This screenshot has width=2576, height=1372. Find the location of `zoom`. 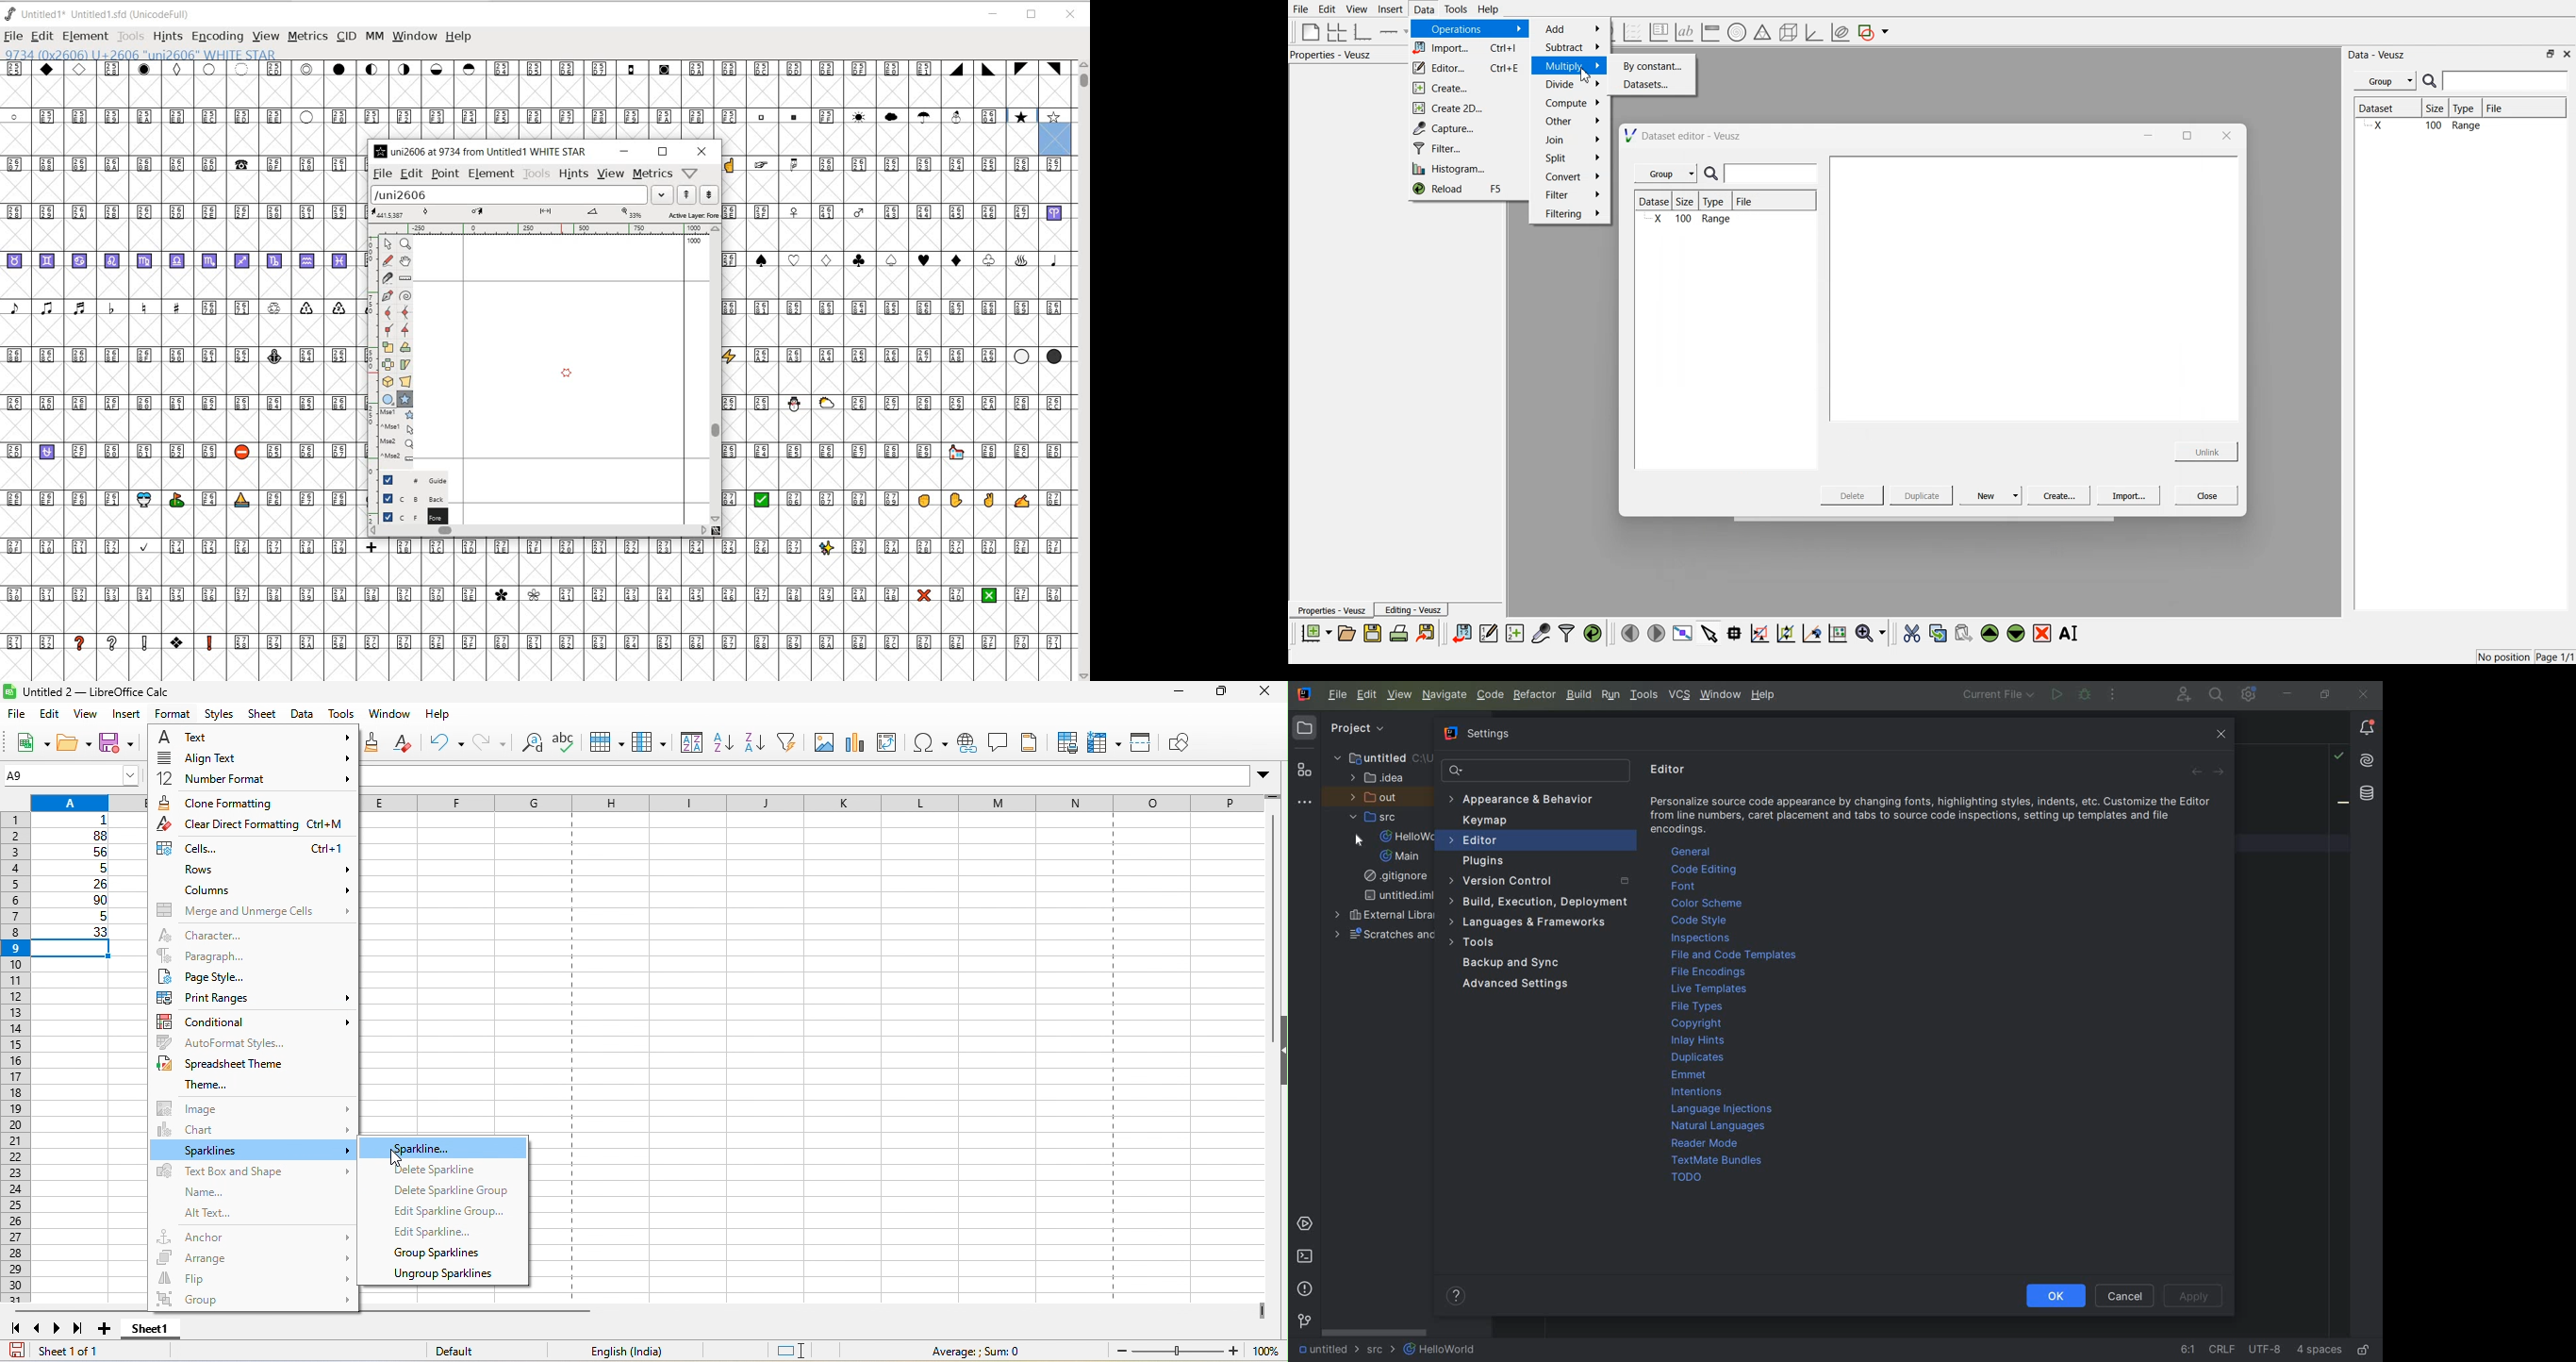

zoom is located at coordinates (1195, 1351).